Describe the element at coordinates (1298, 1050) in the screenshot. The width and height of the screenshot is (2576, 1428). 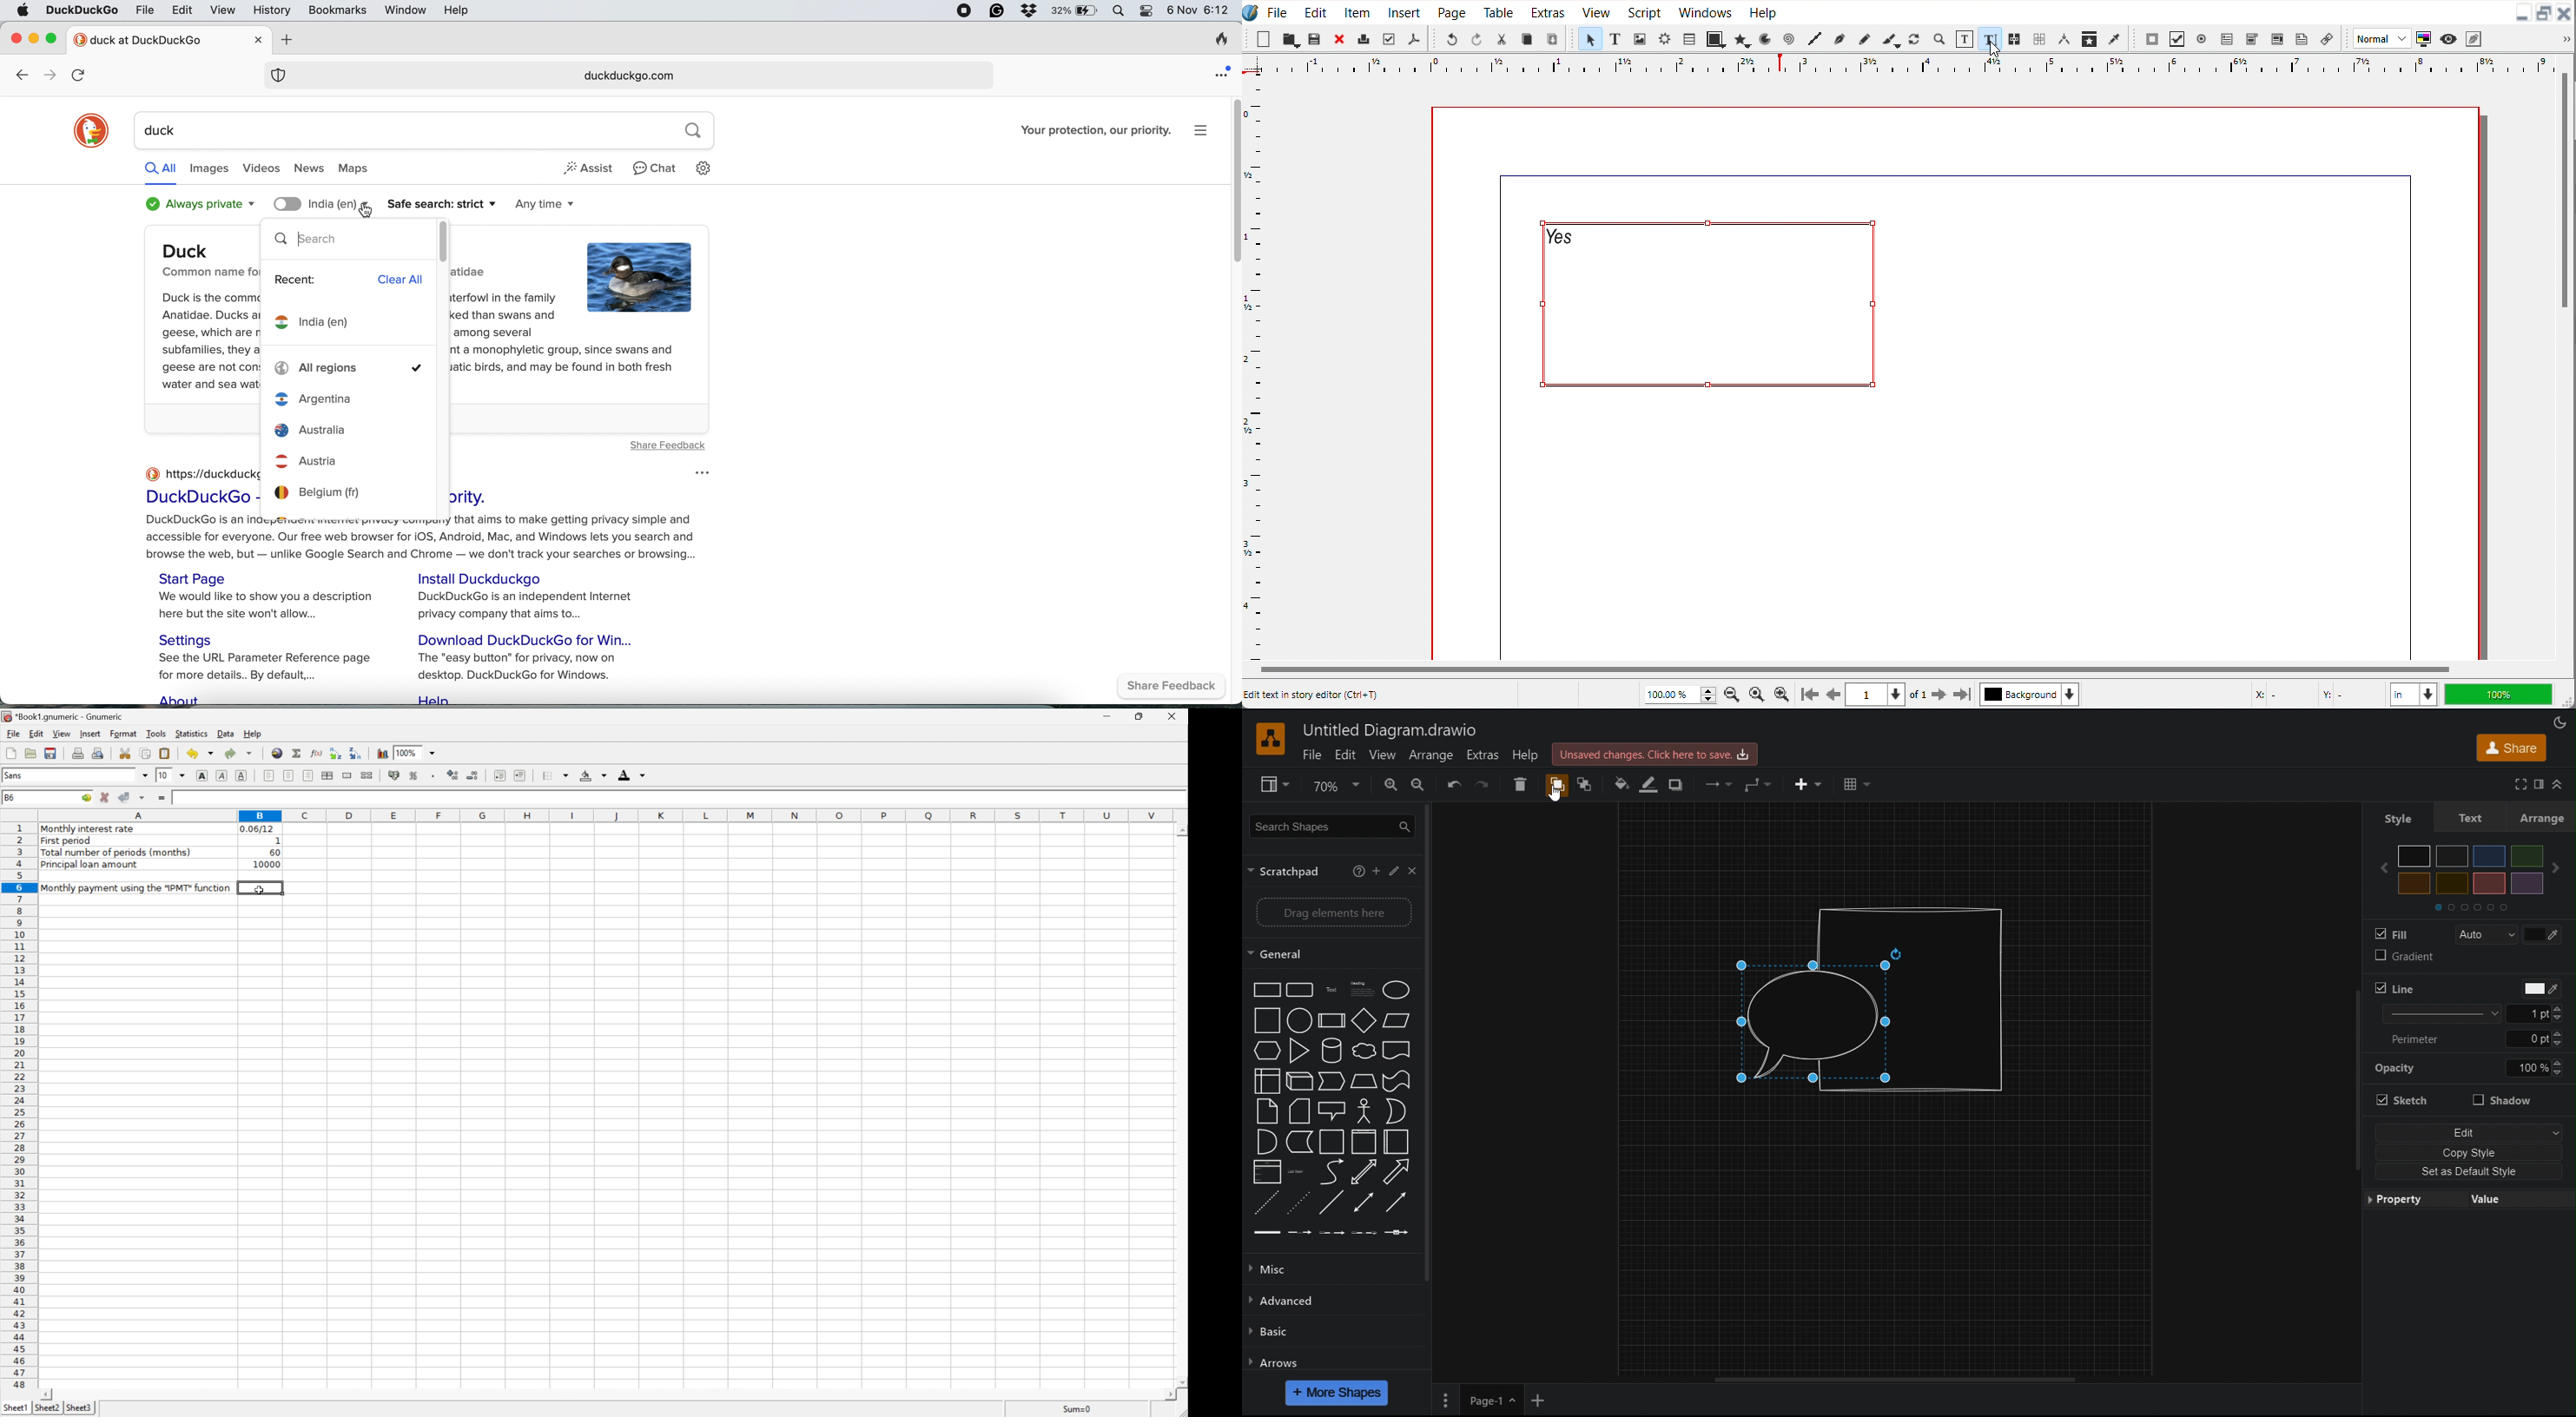
I see `Triangle` at that location.